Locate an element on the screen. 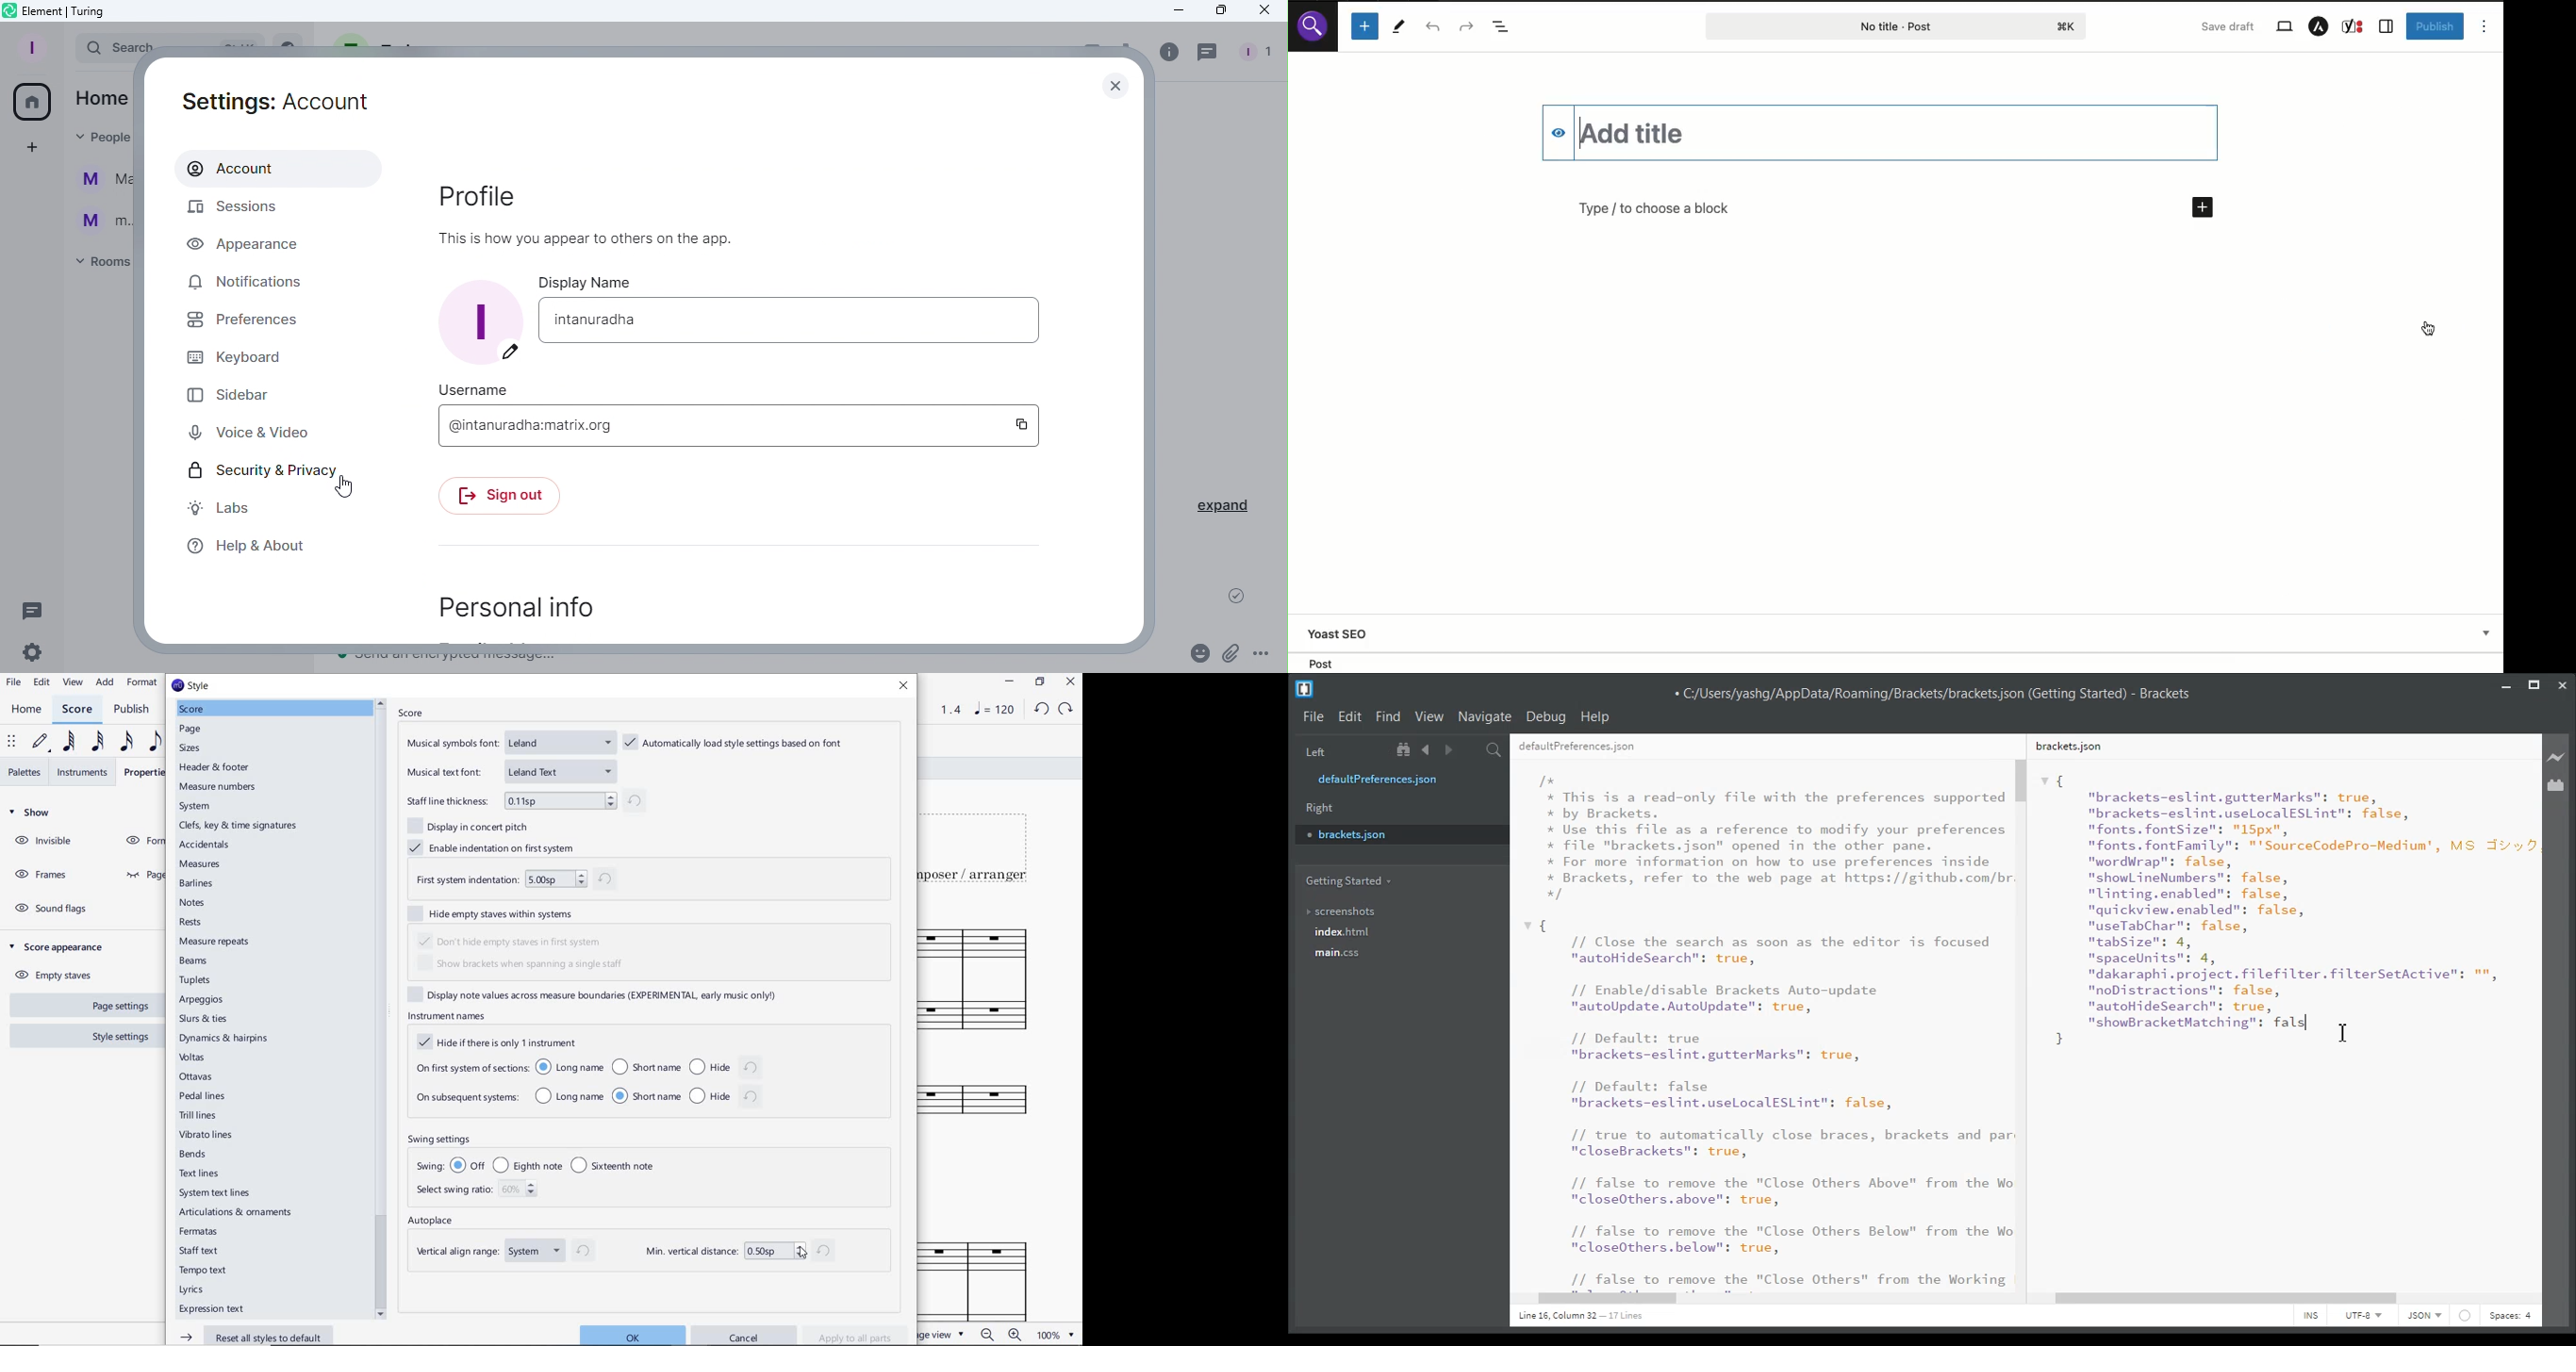 This screenshot has width=2576, height=1372. Preferences is located at coordinates (244, 324).